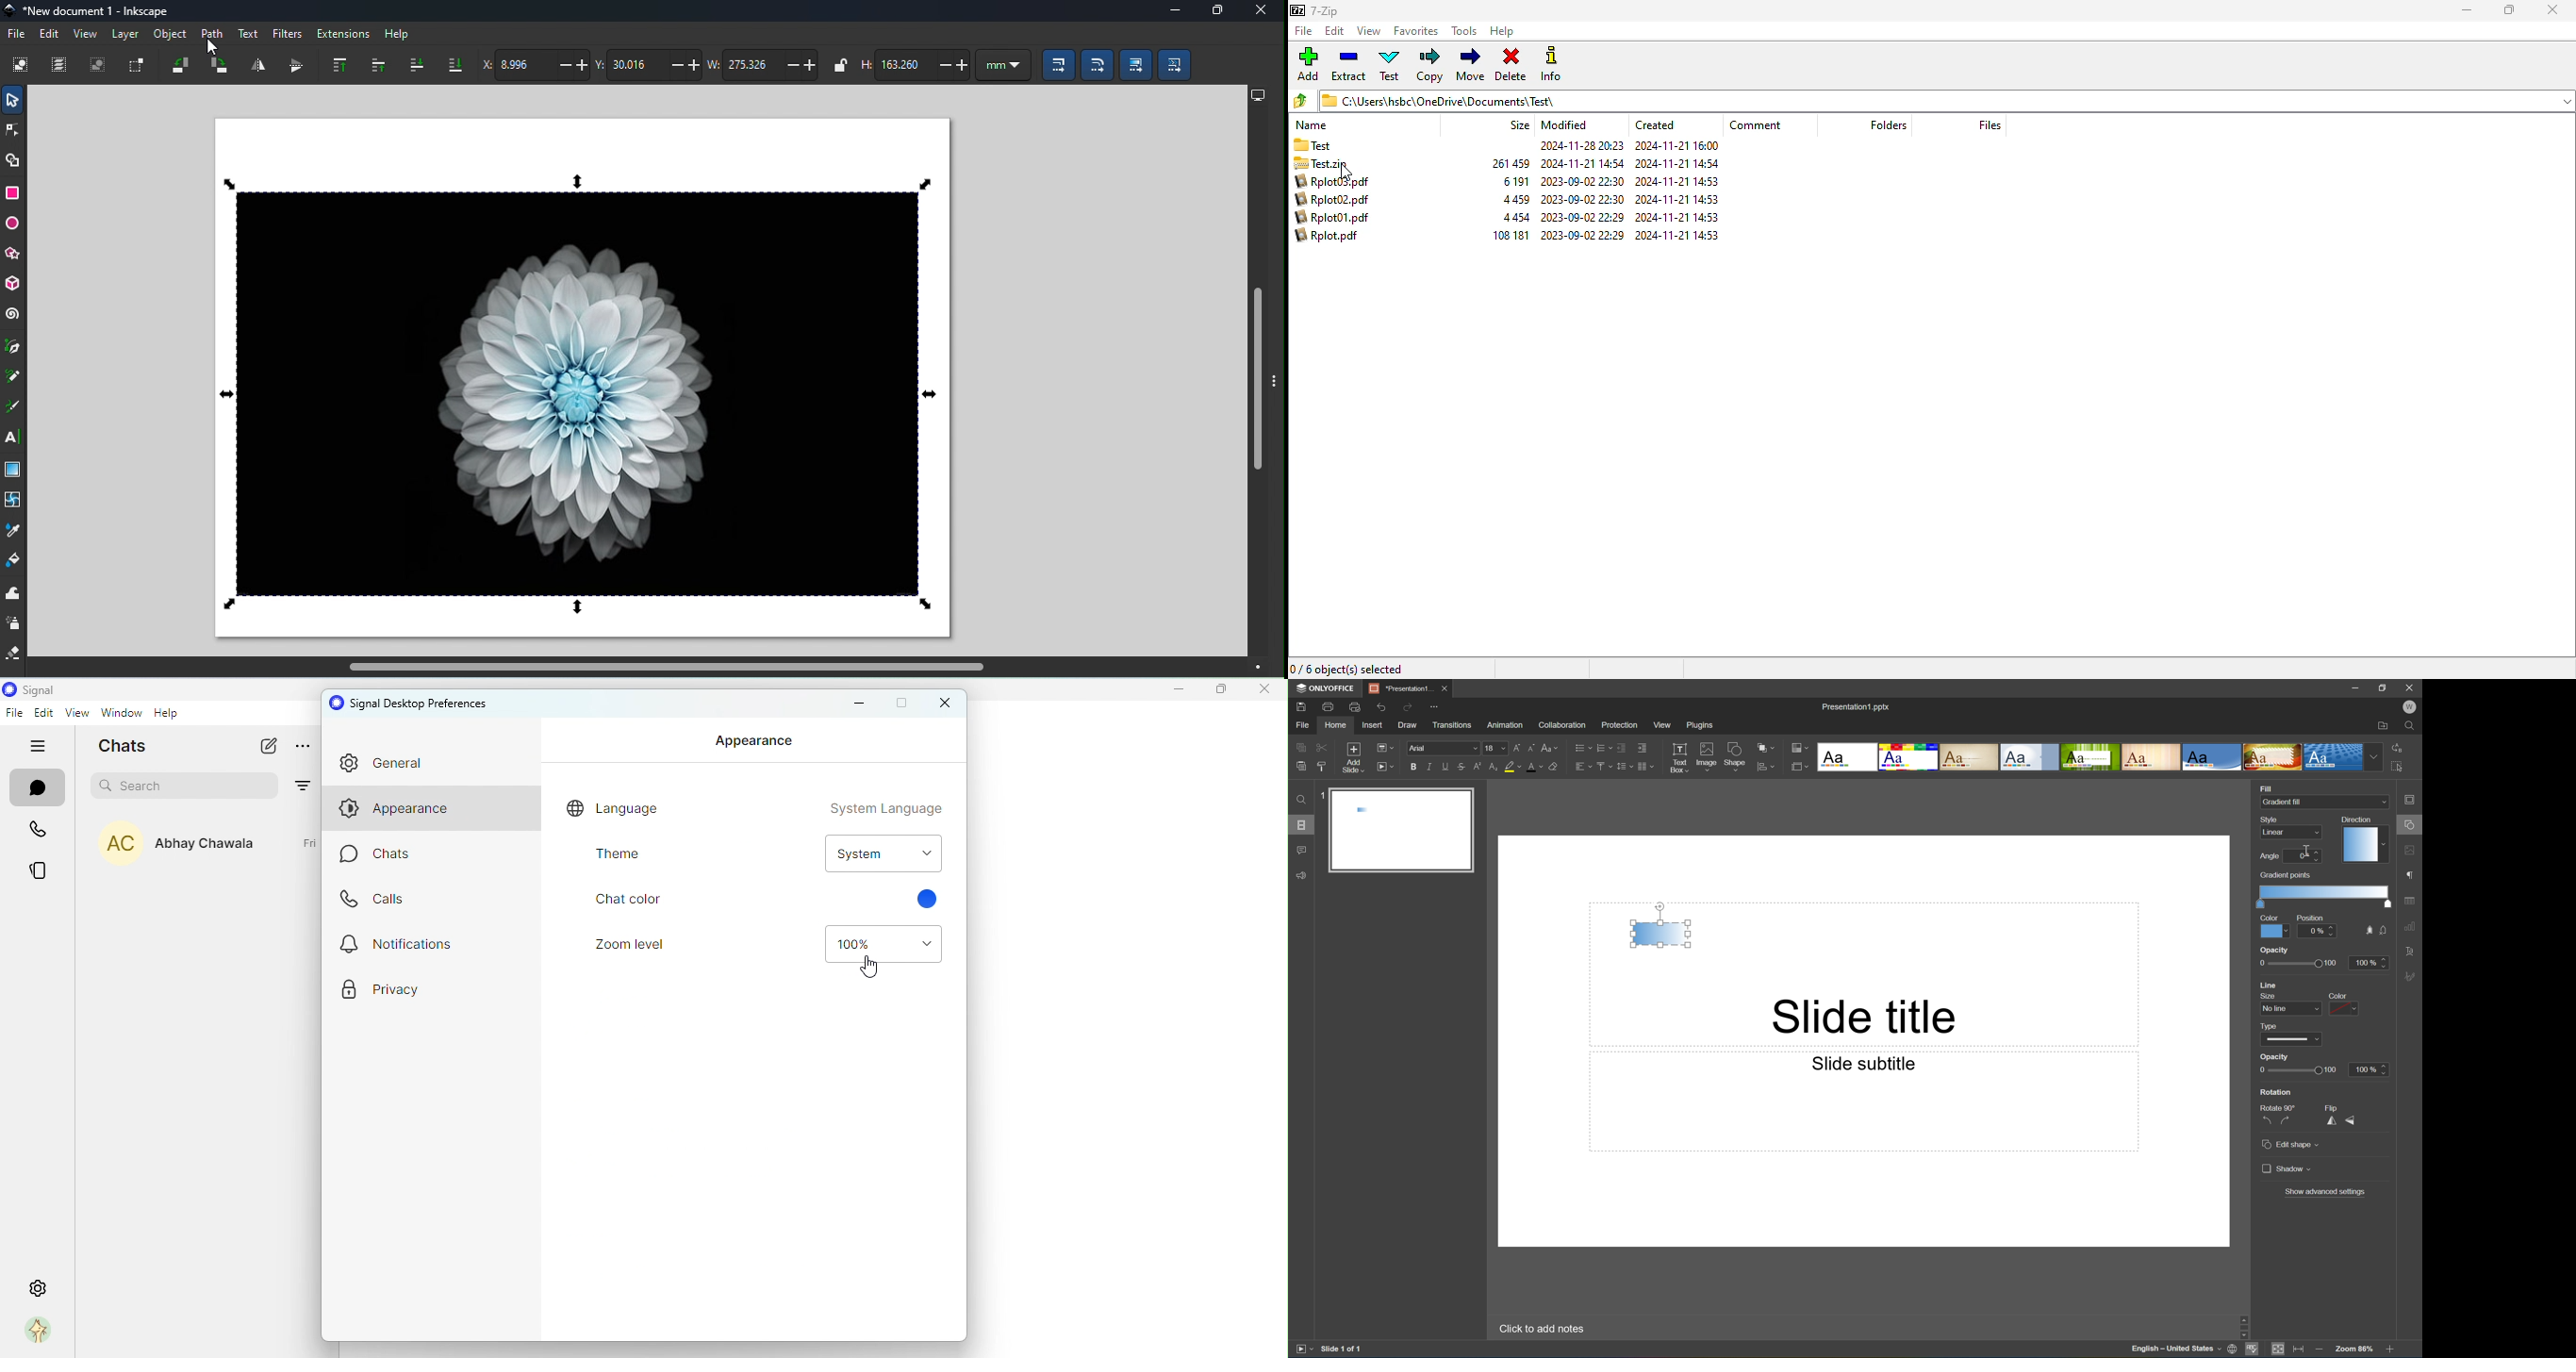 The width and height of the screenshot is (2576, 1372). Describe the element at coordinates (2326, 892) in the screenshot. I see `Gradient scale` at that location.